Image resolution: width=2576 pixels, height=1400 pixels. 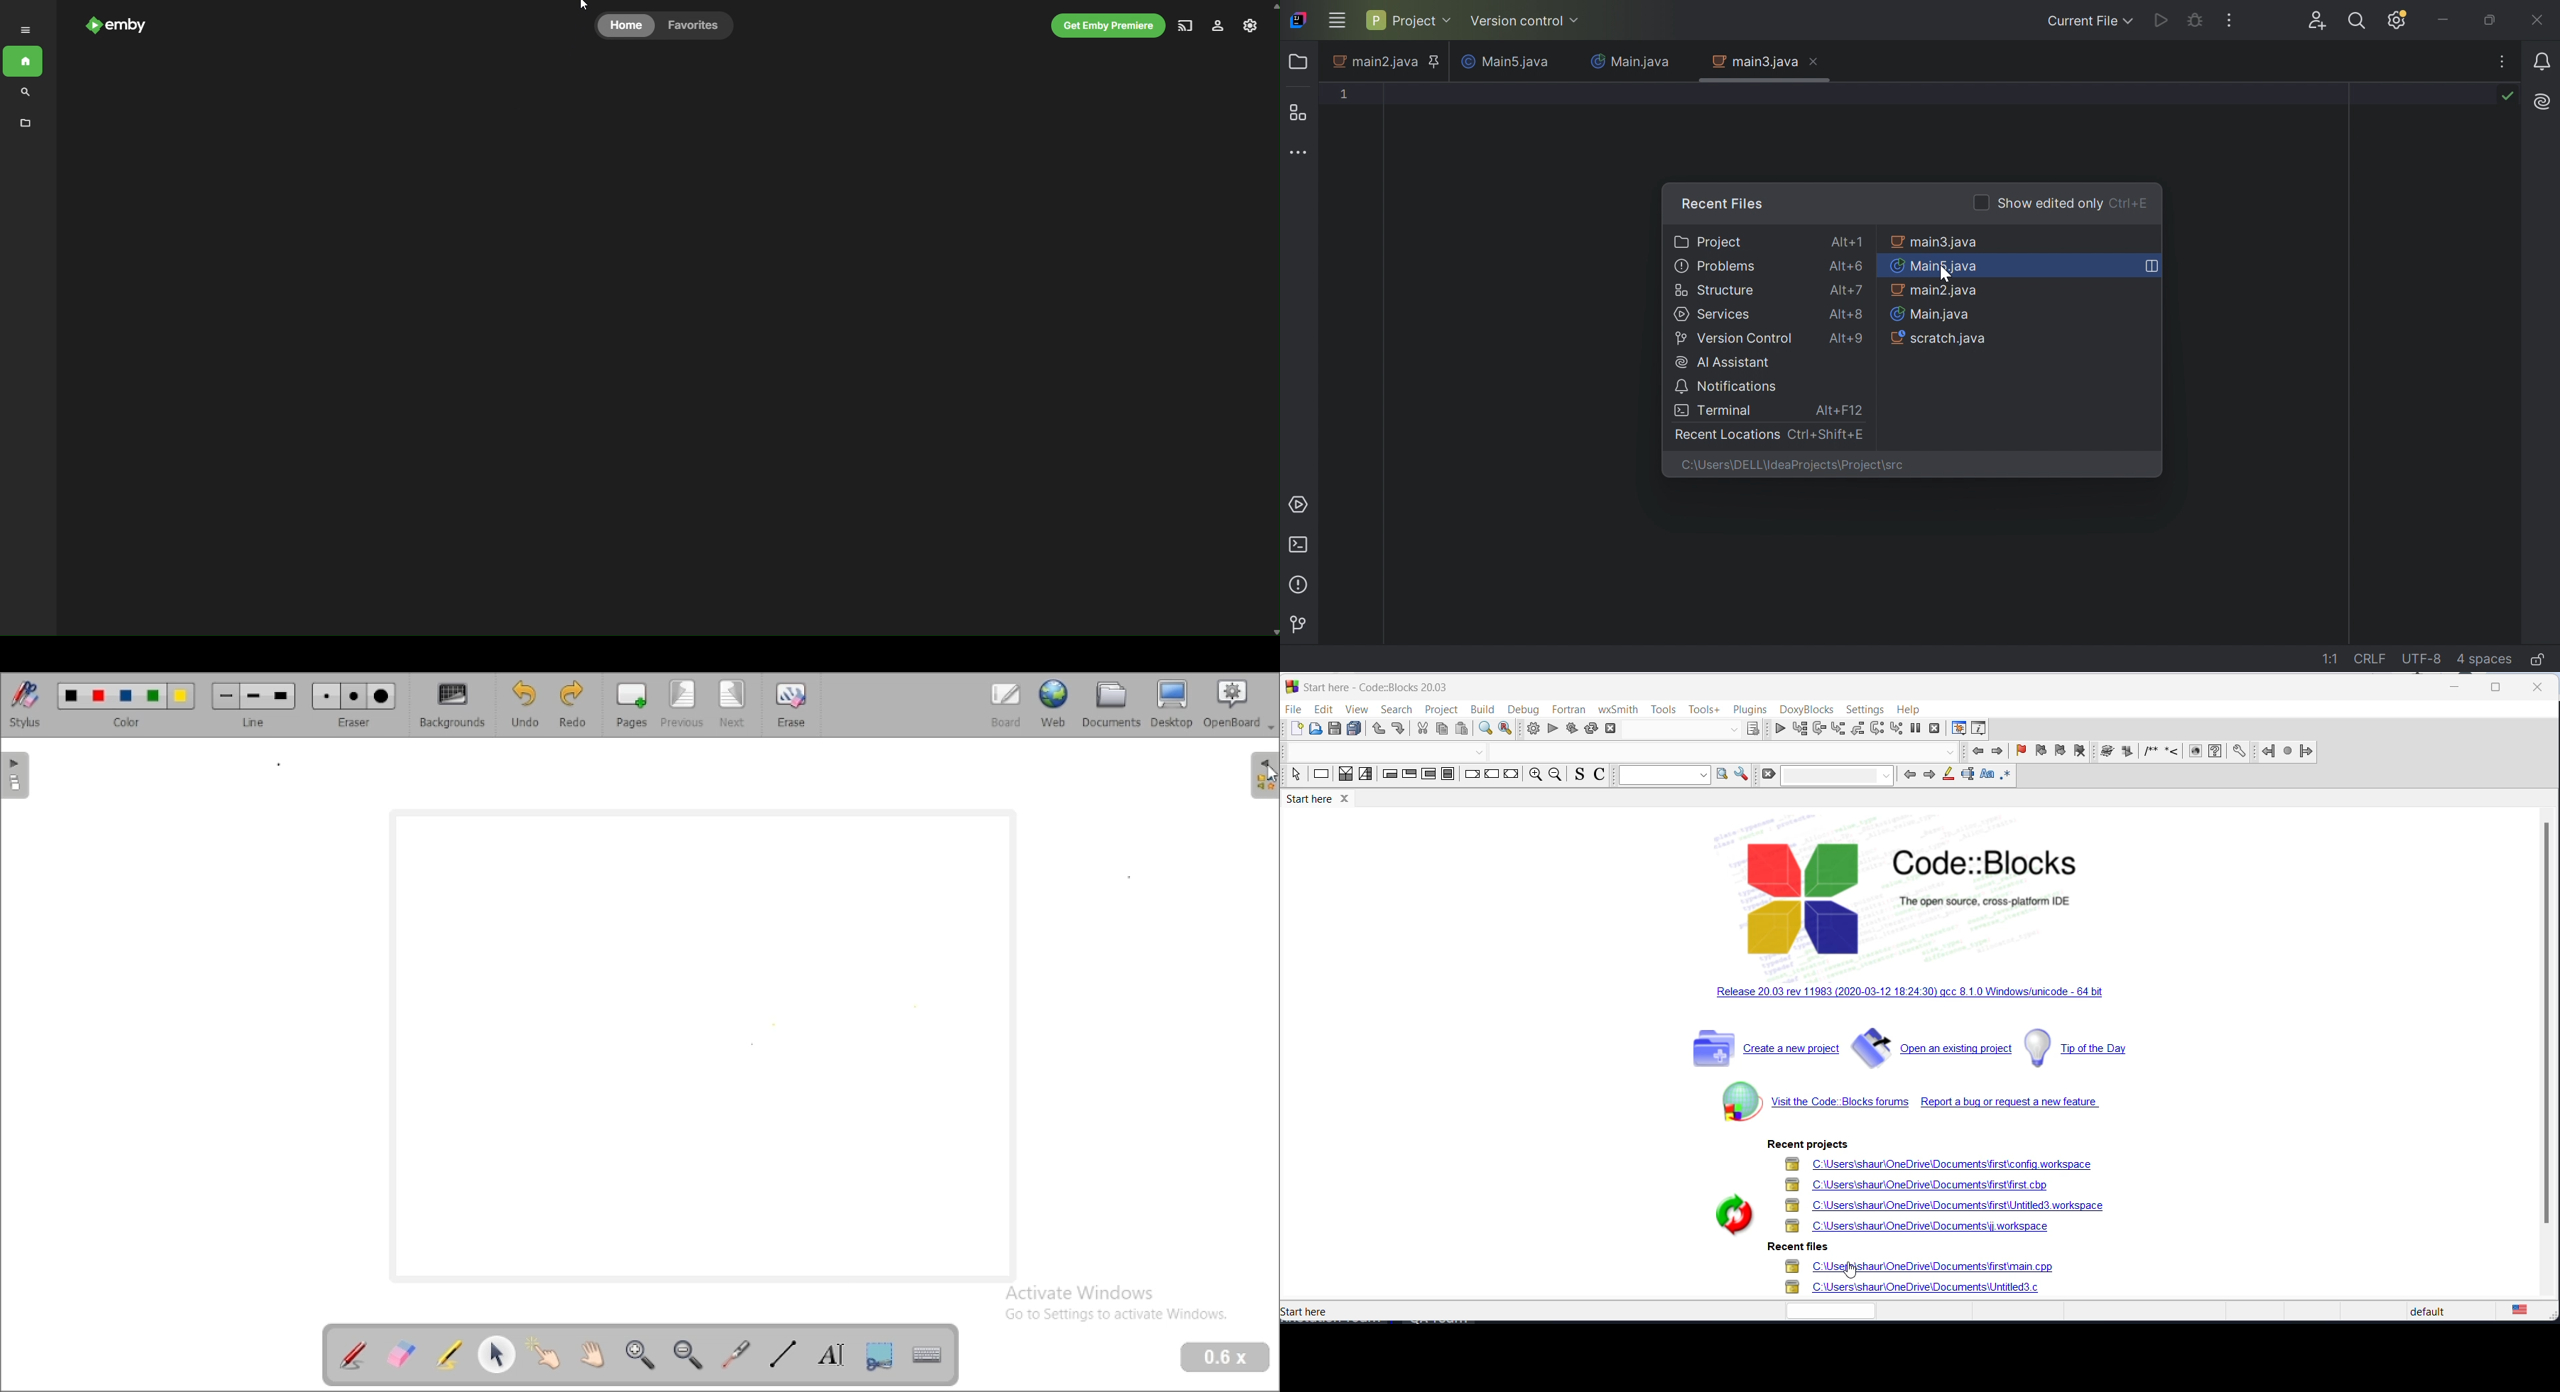 What do you see at coordinates (1532, 730) in the screenshot?
I see `BUILD` at bounding box center [1532, 730].